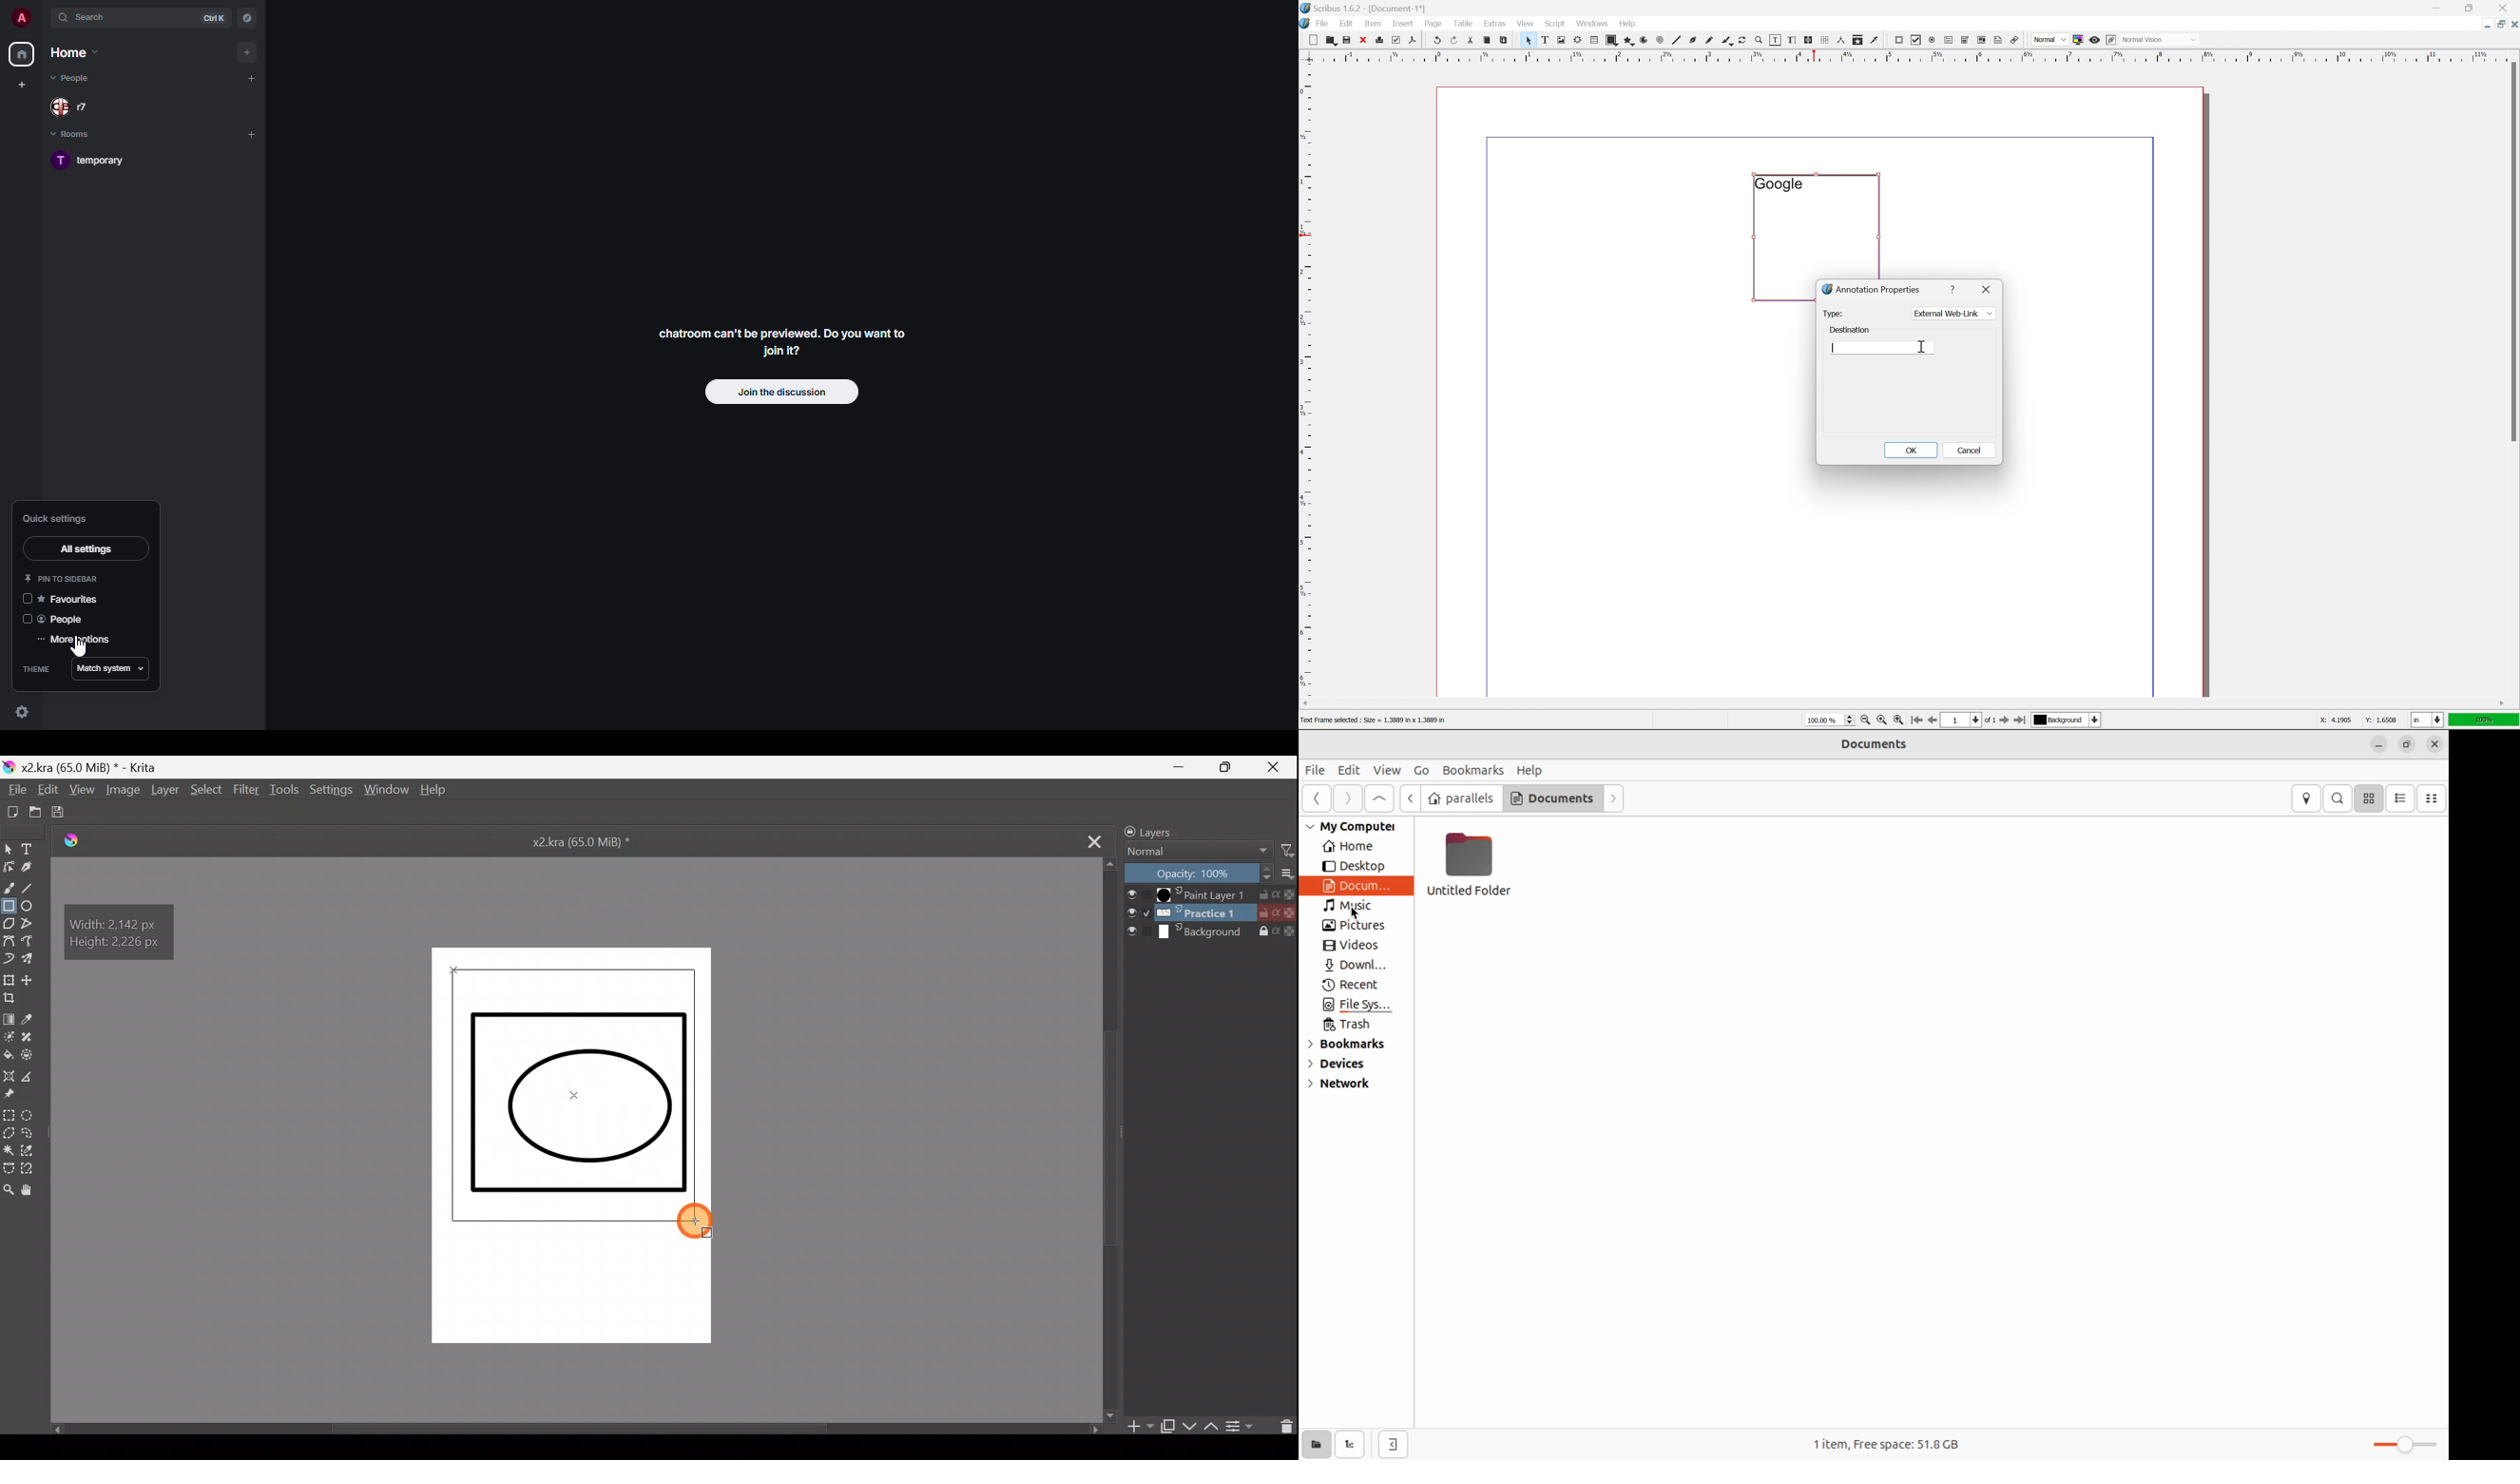 This screenshot has width=2520, height=1484. Describe the element at coordinates (2161, 40) in the screenshot. I see `normal vision` at that location.